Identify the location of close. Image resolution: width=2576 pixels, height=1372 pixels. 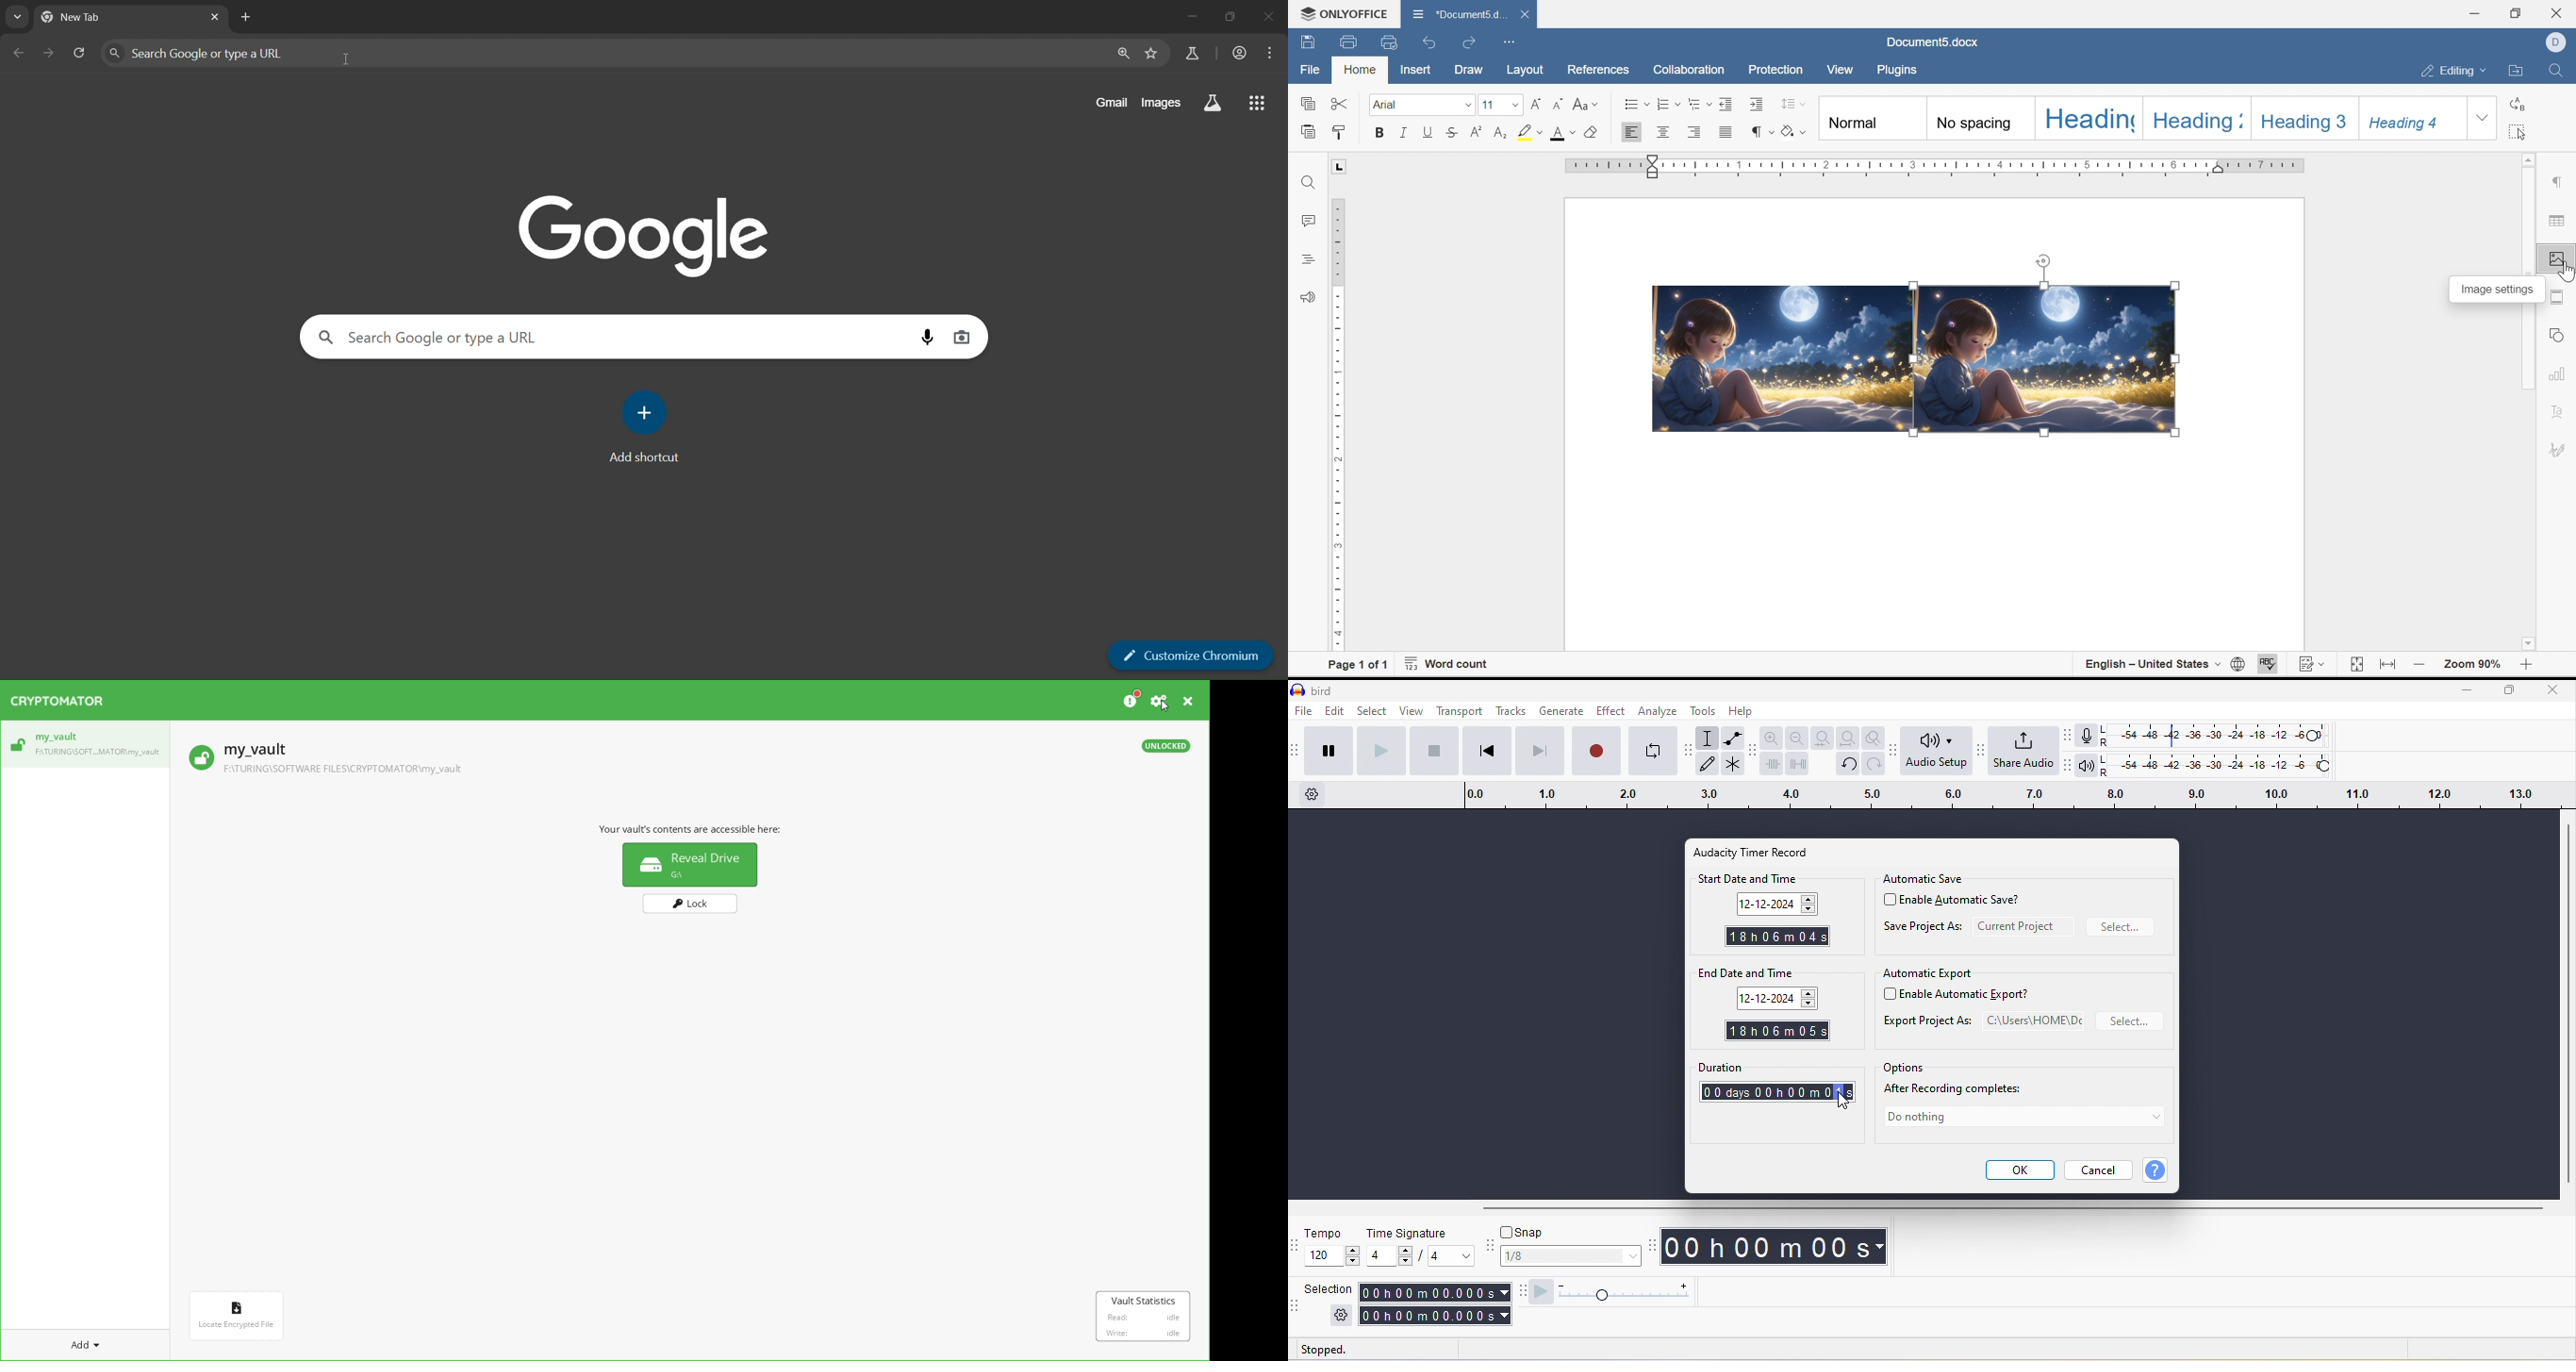
(2552, 692).